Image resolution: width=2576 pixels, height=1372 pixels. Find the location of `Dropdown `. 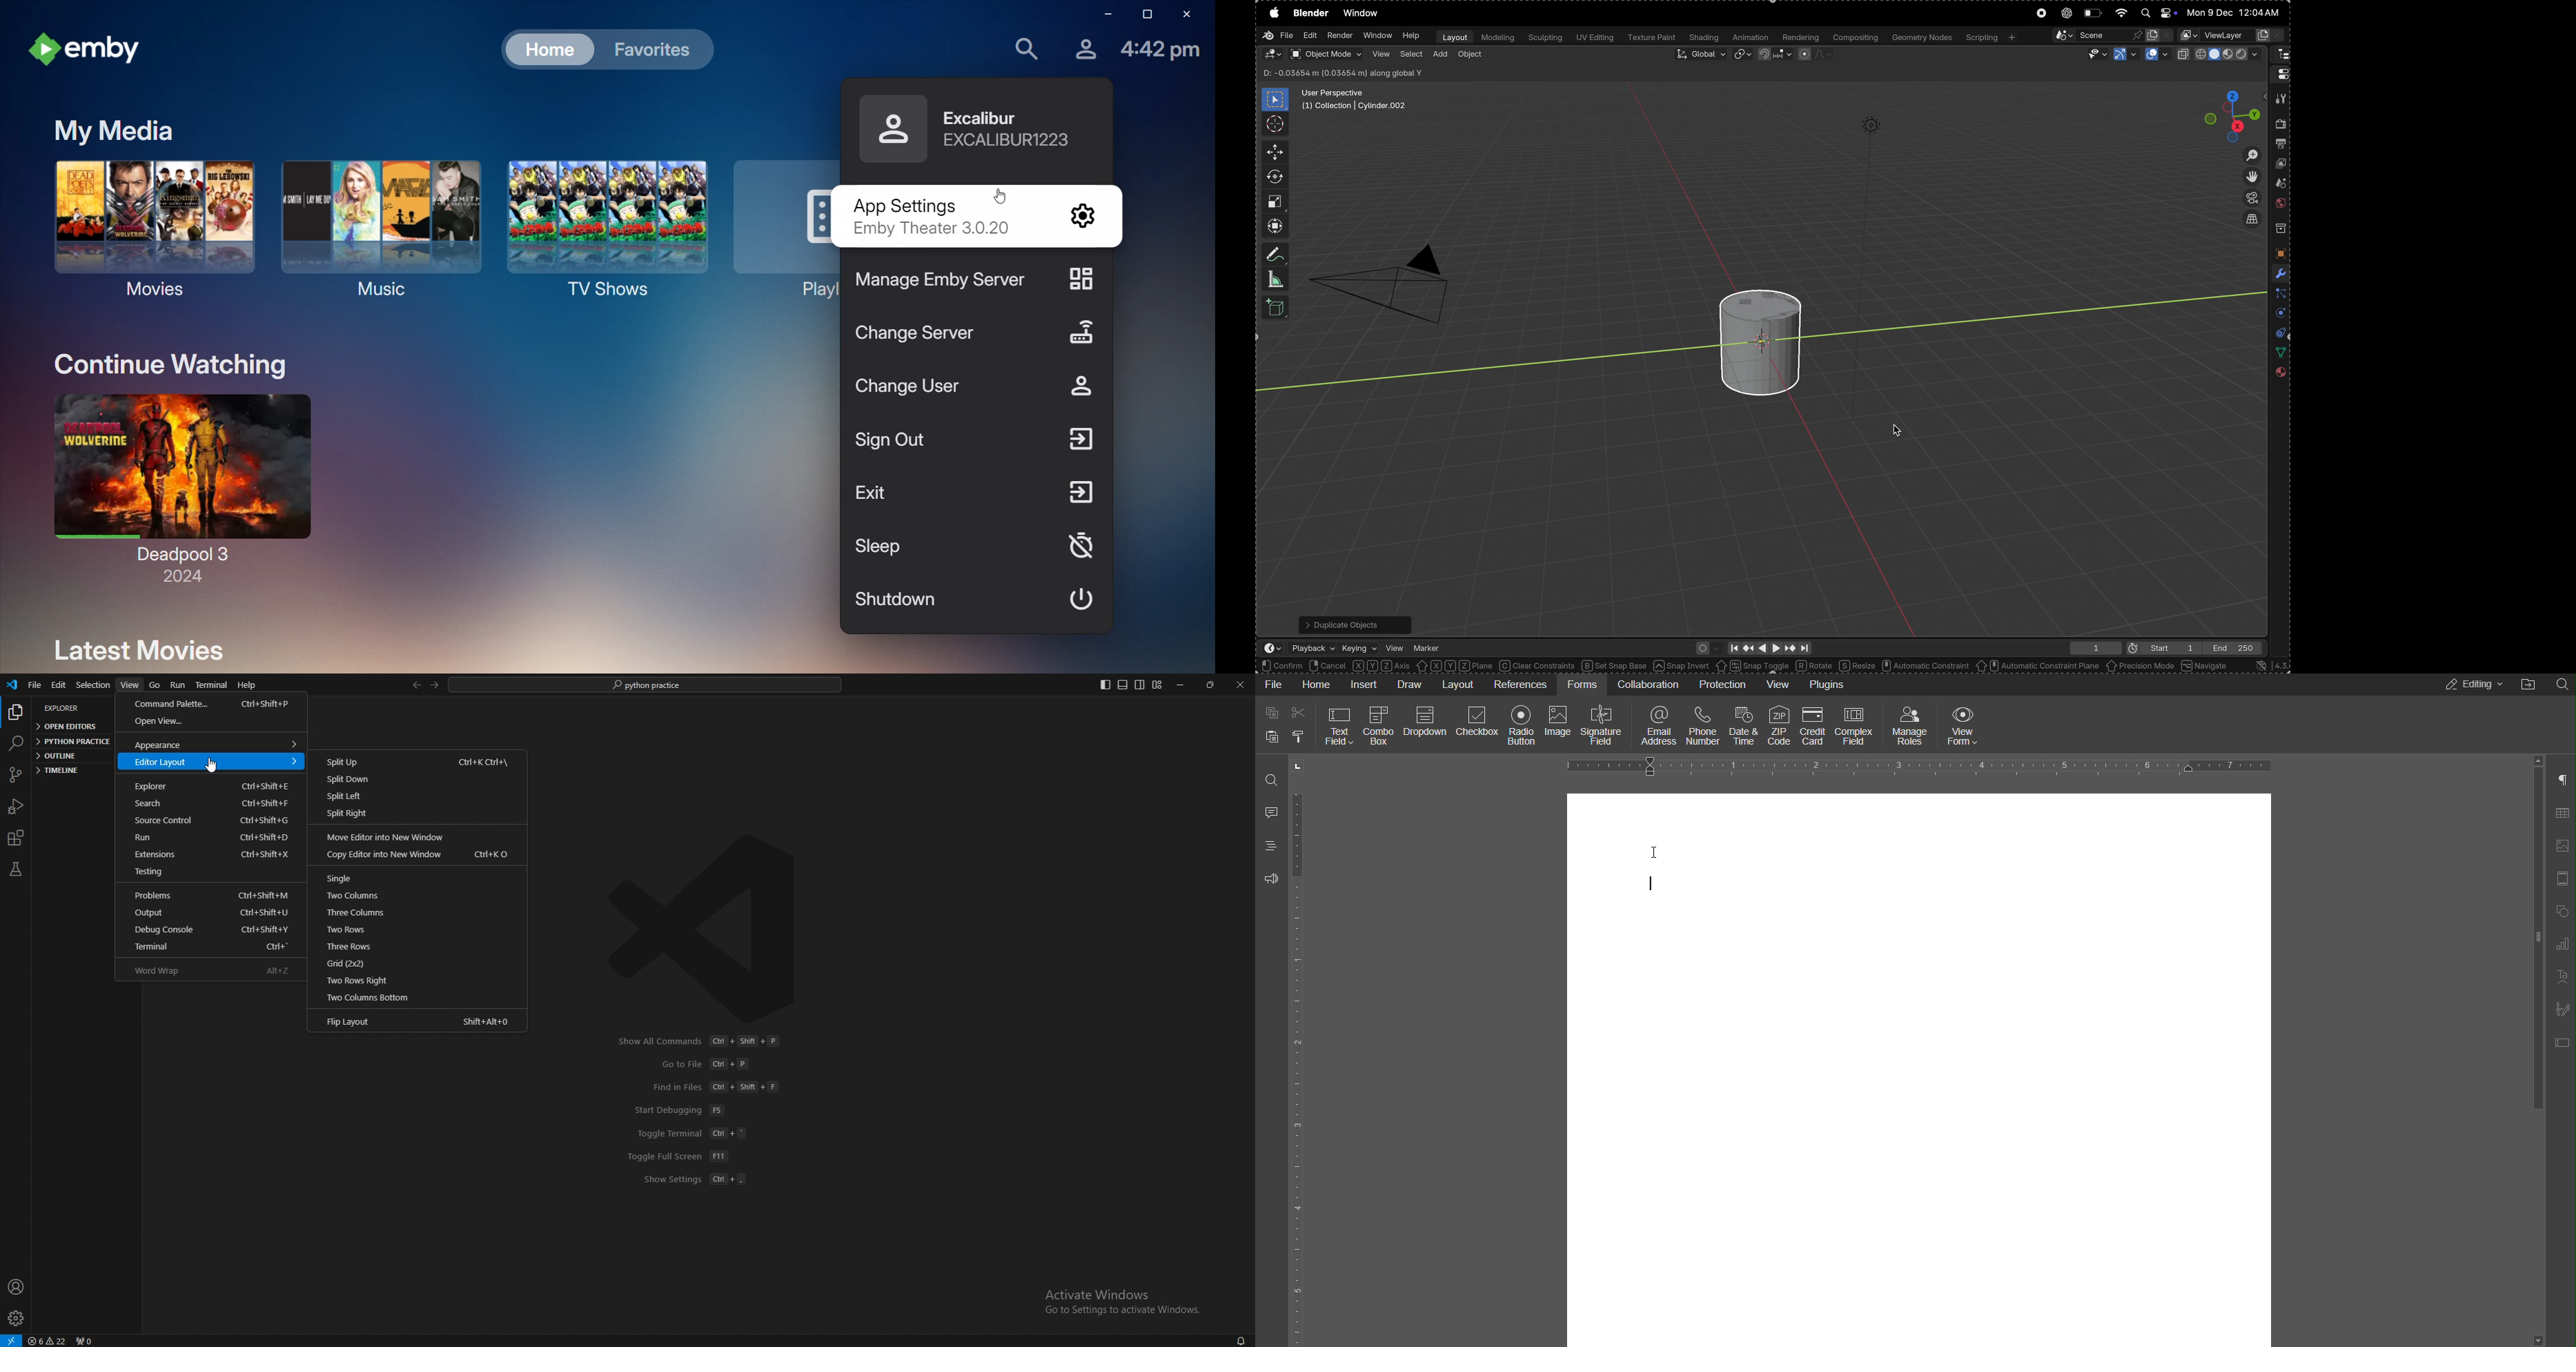

Dropdown  is located at coordinates (1426, 725).